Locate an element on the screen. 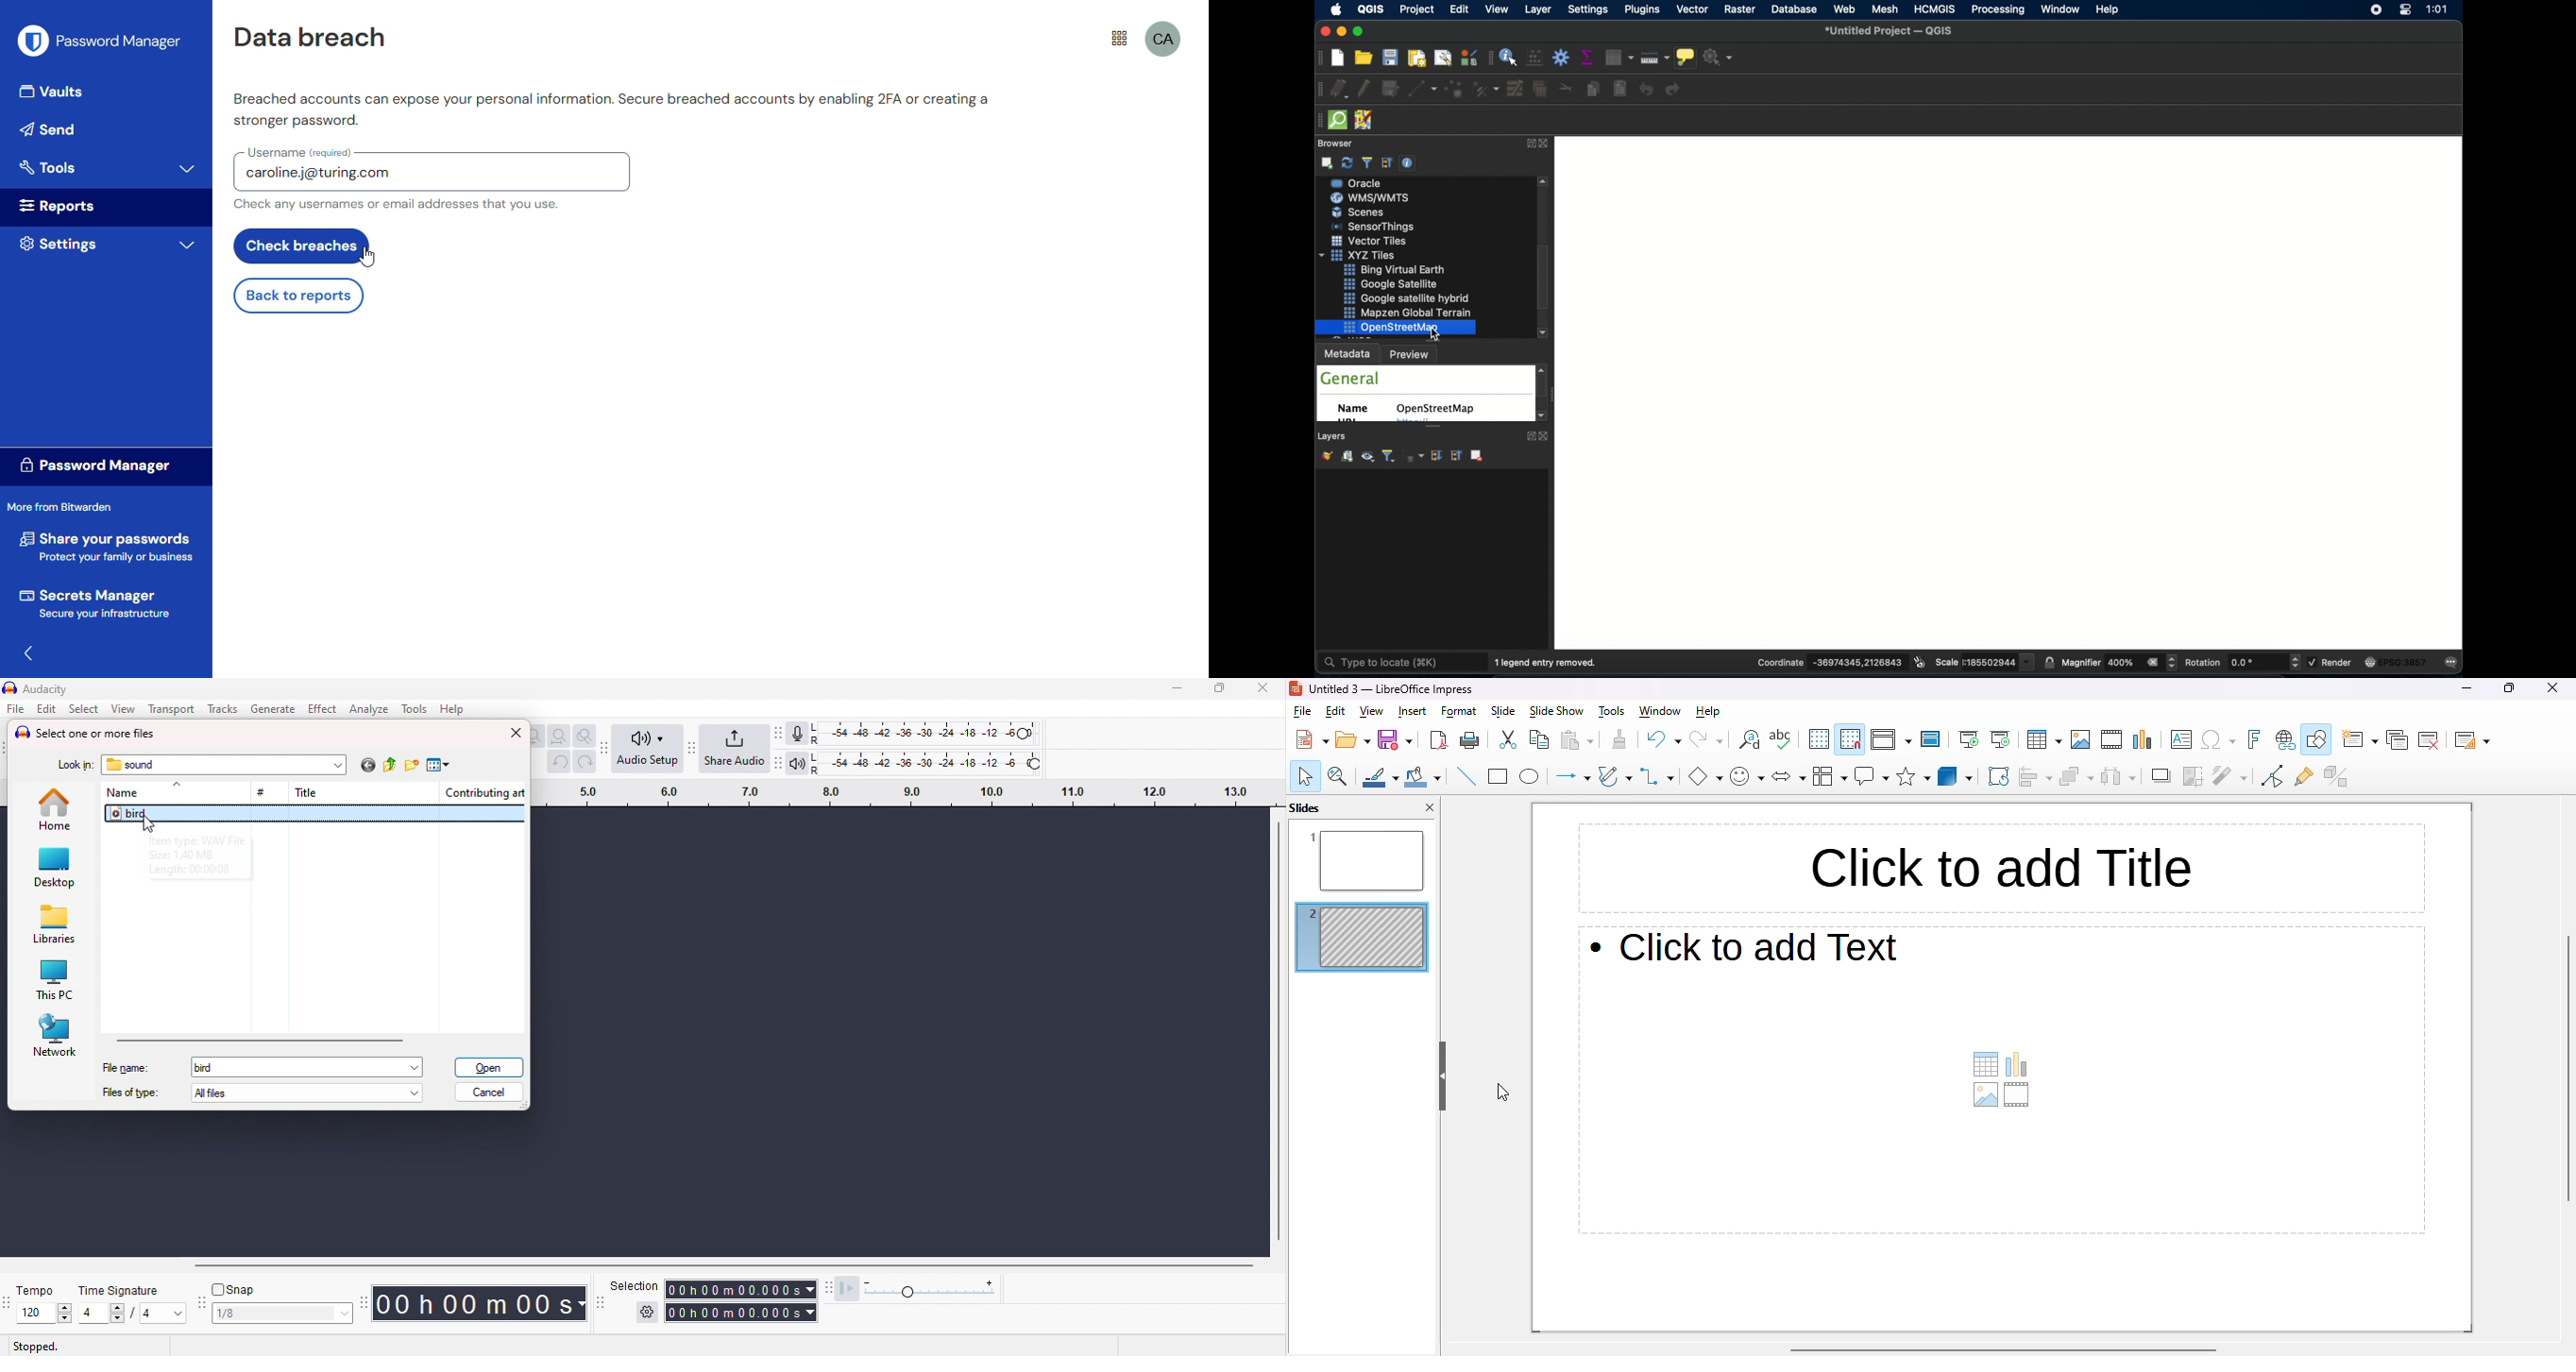 The height and width of the screenshot is (1372, 2576). horizontal scroll bar is located at coordinates (261, 1038).